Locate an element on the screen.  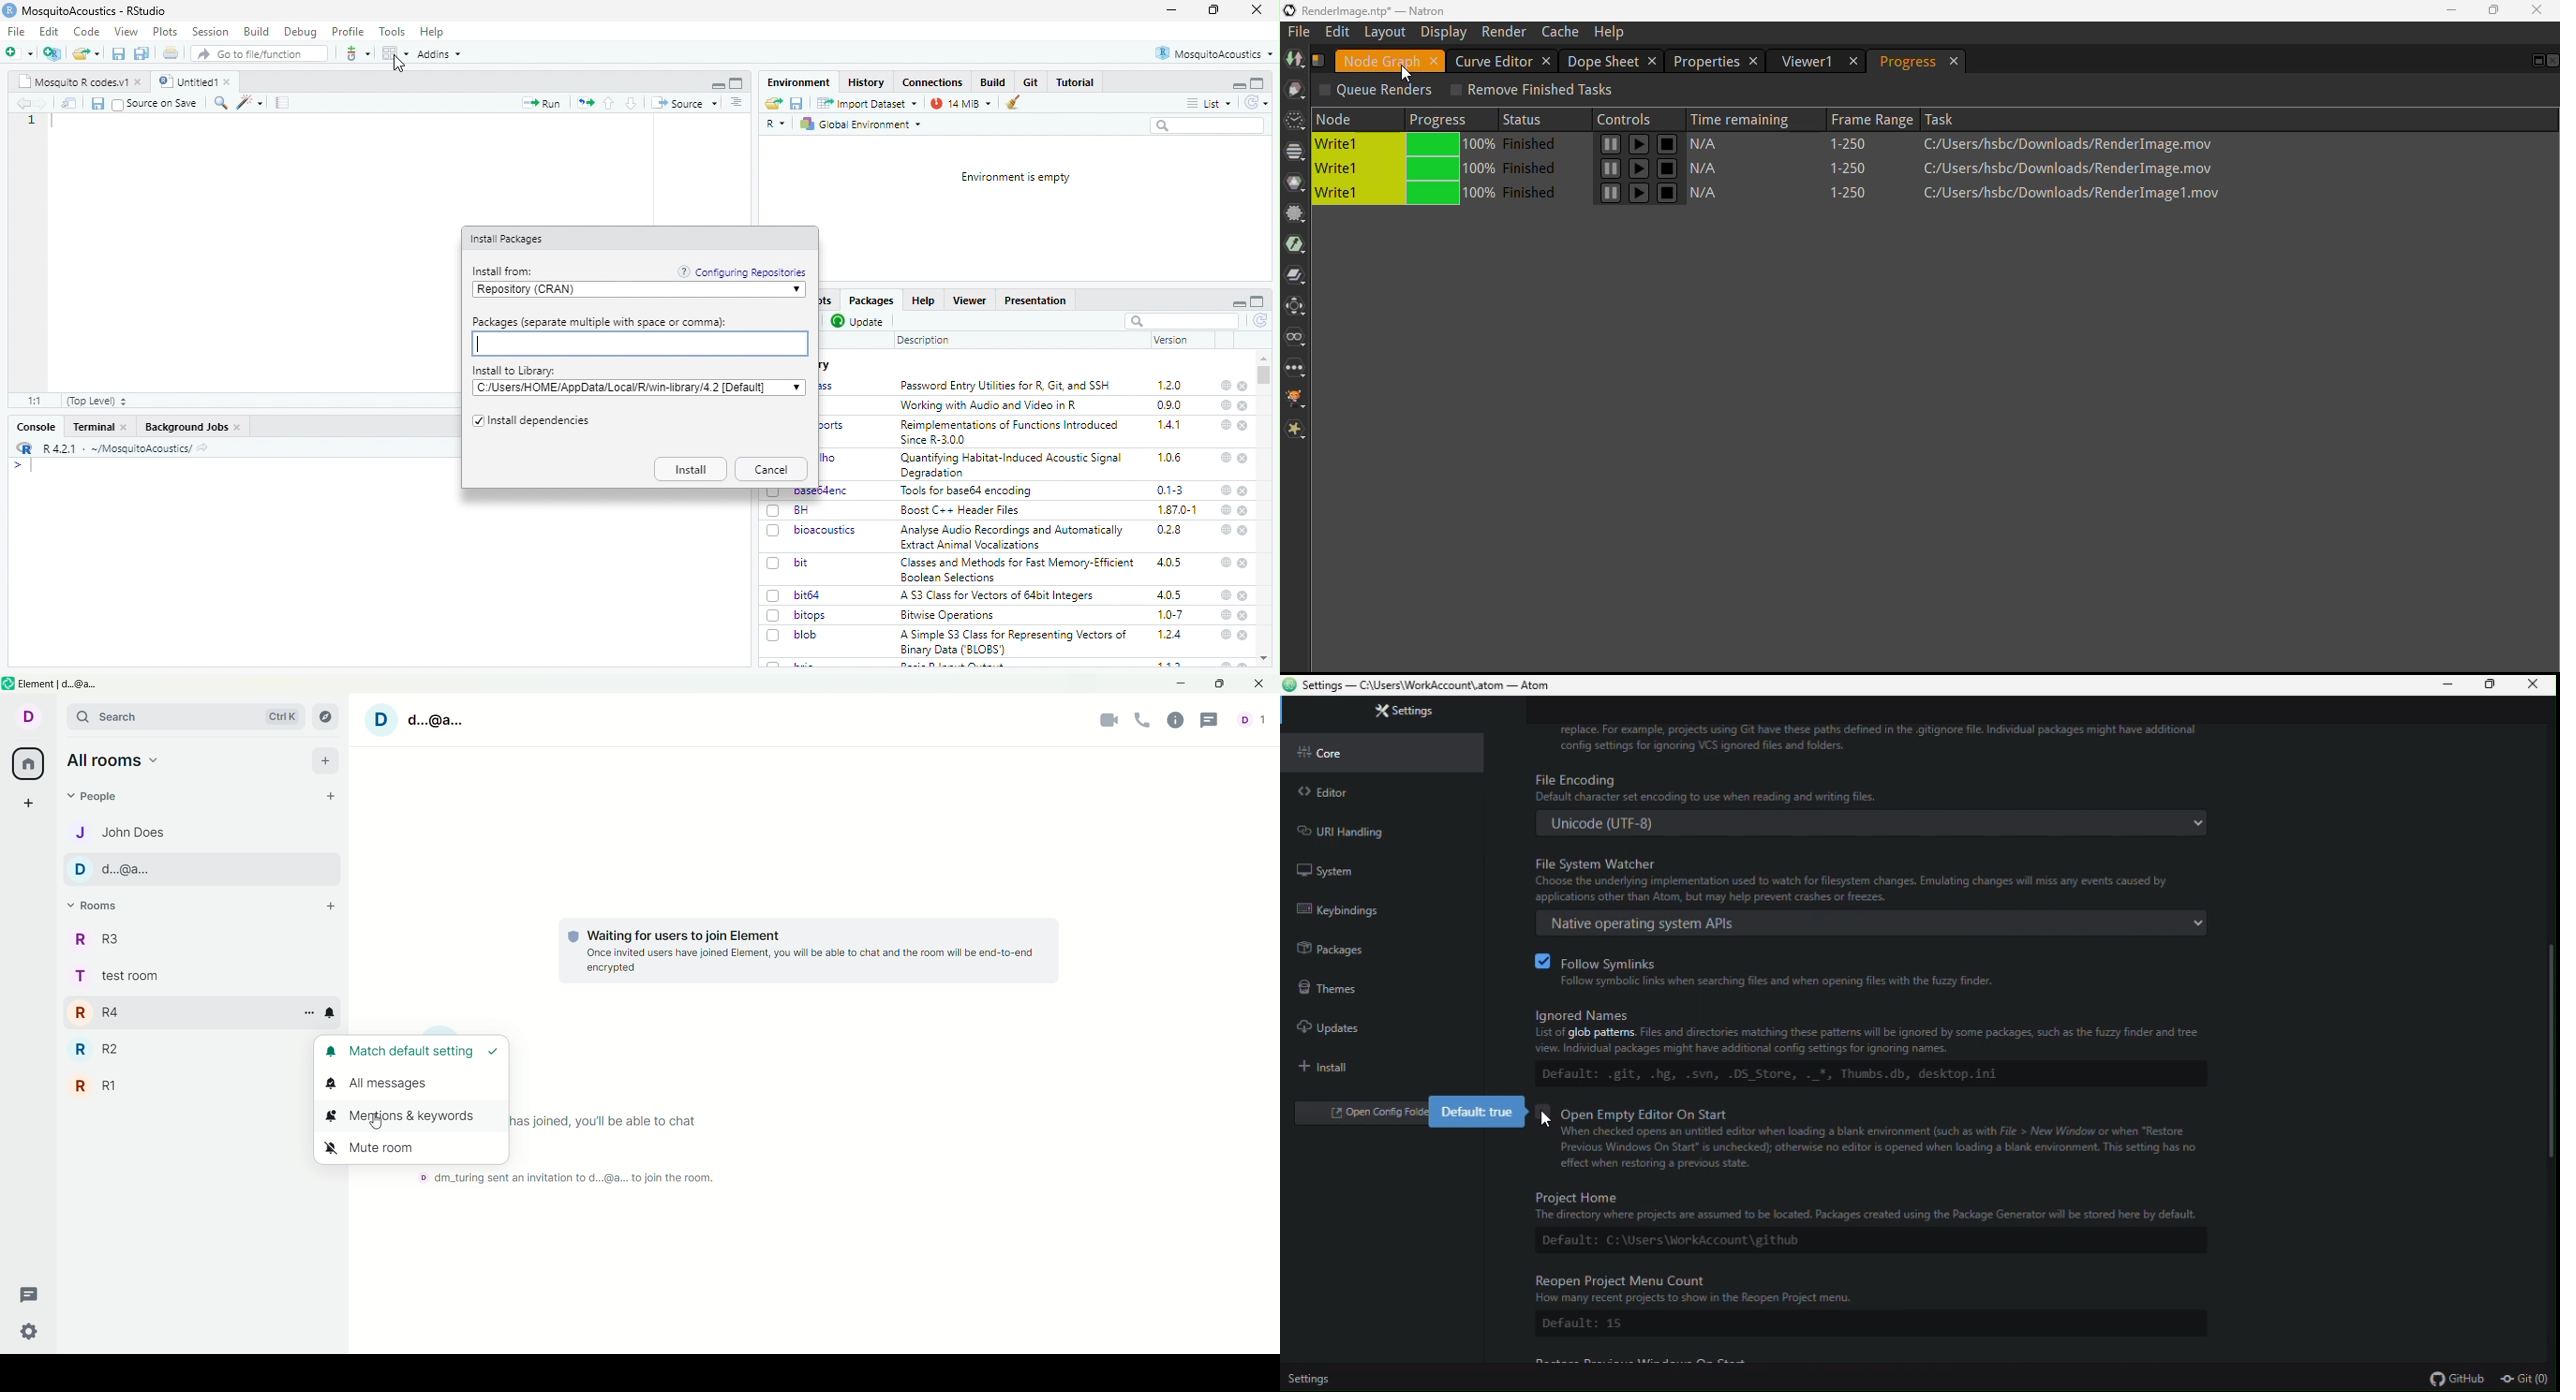
7 Configuring Repositories is located at coordinates (742, 272).